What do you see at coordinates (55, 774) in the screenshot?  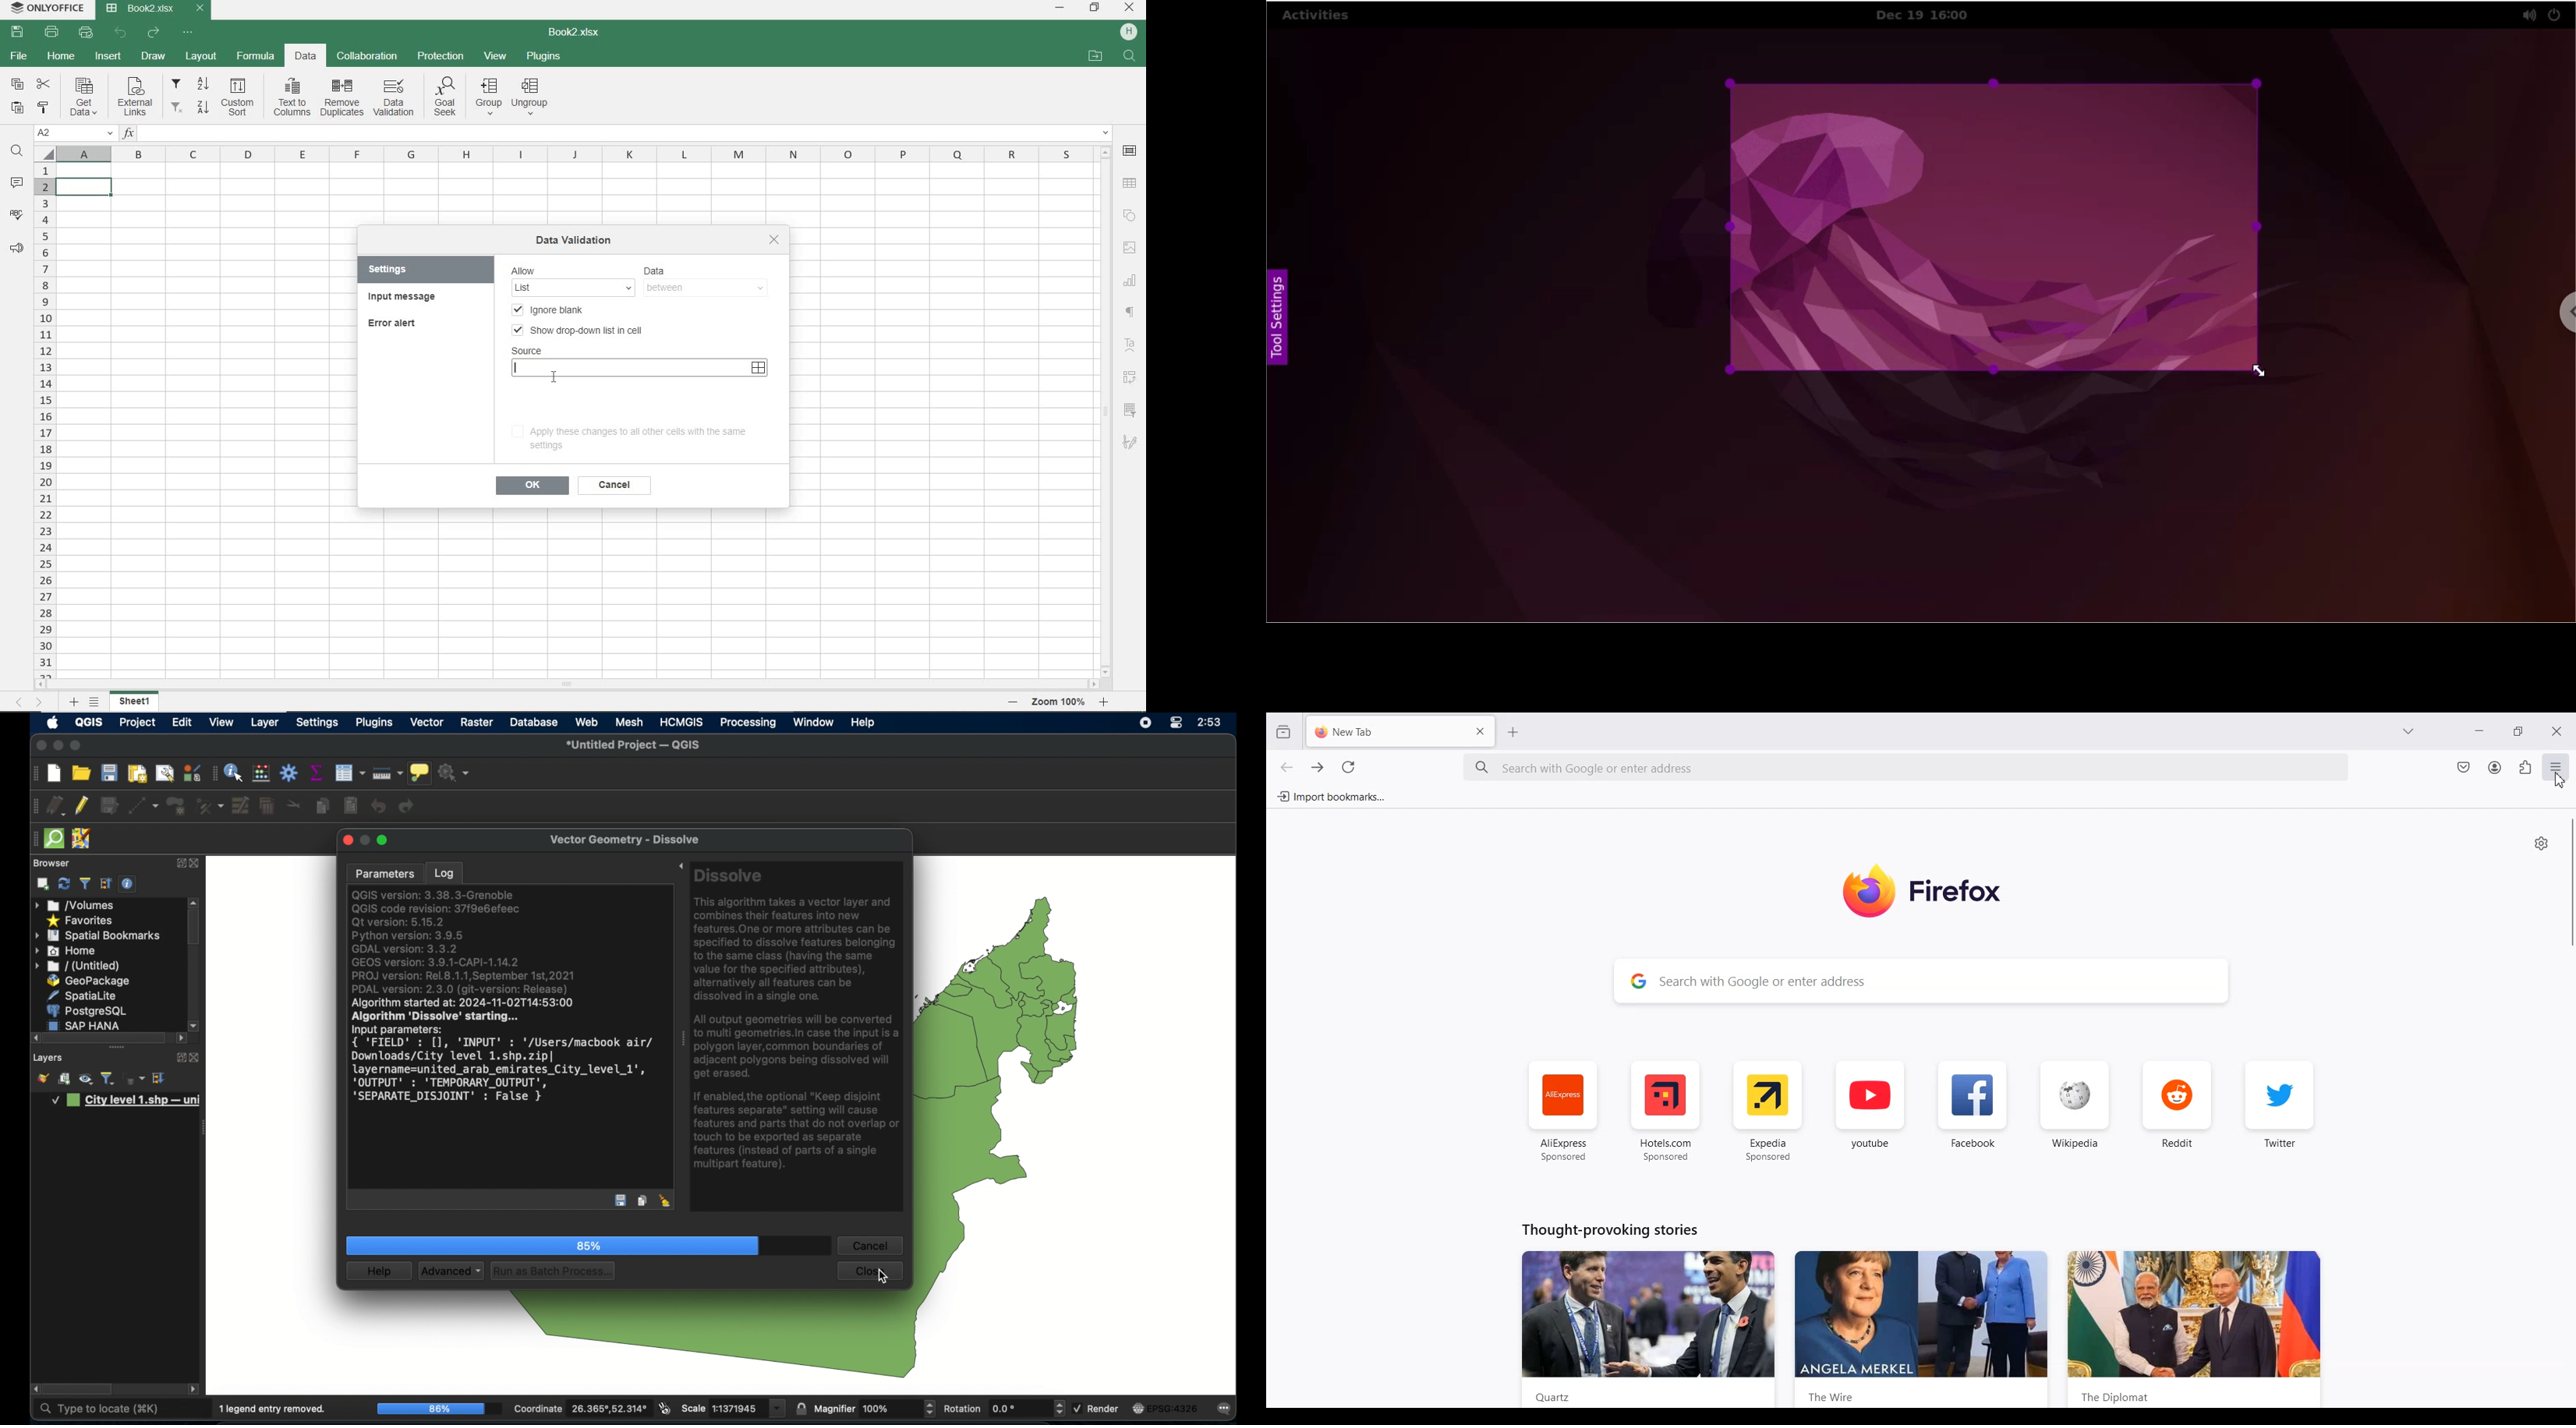 I see `new project` at bounding box center [55, 774].